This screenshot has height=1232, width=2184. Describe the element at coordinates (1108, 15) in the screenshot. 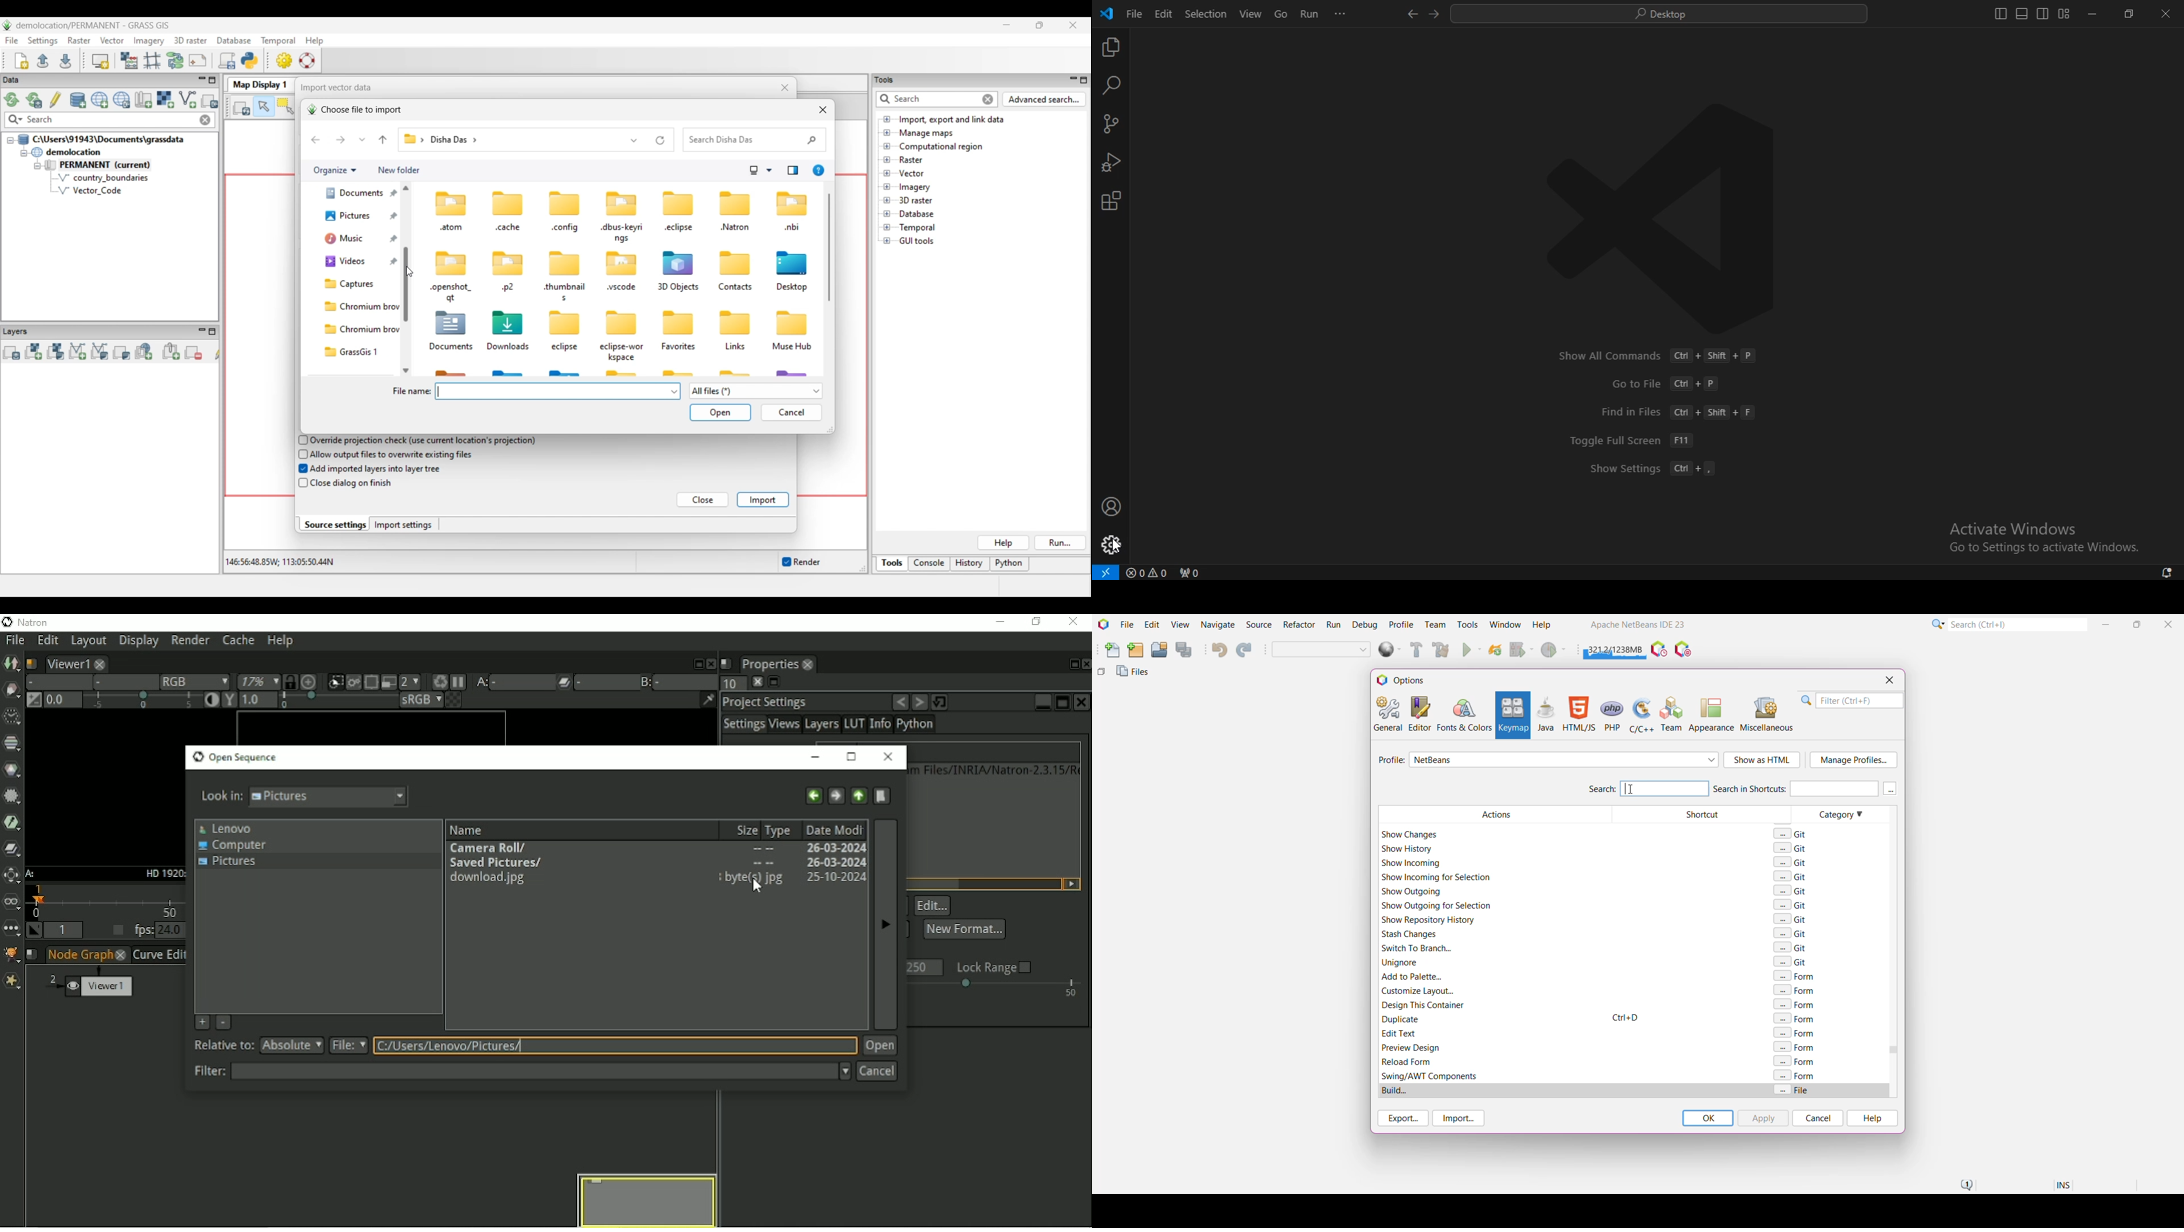

I see `icon` at that location.